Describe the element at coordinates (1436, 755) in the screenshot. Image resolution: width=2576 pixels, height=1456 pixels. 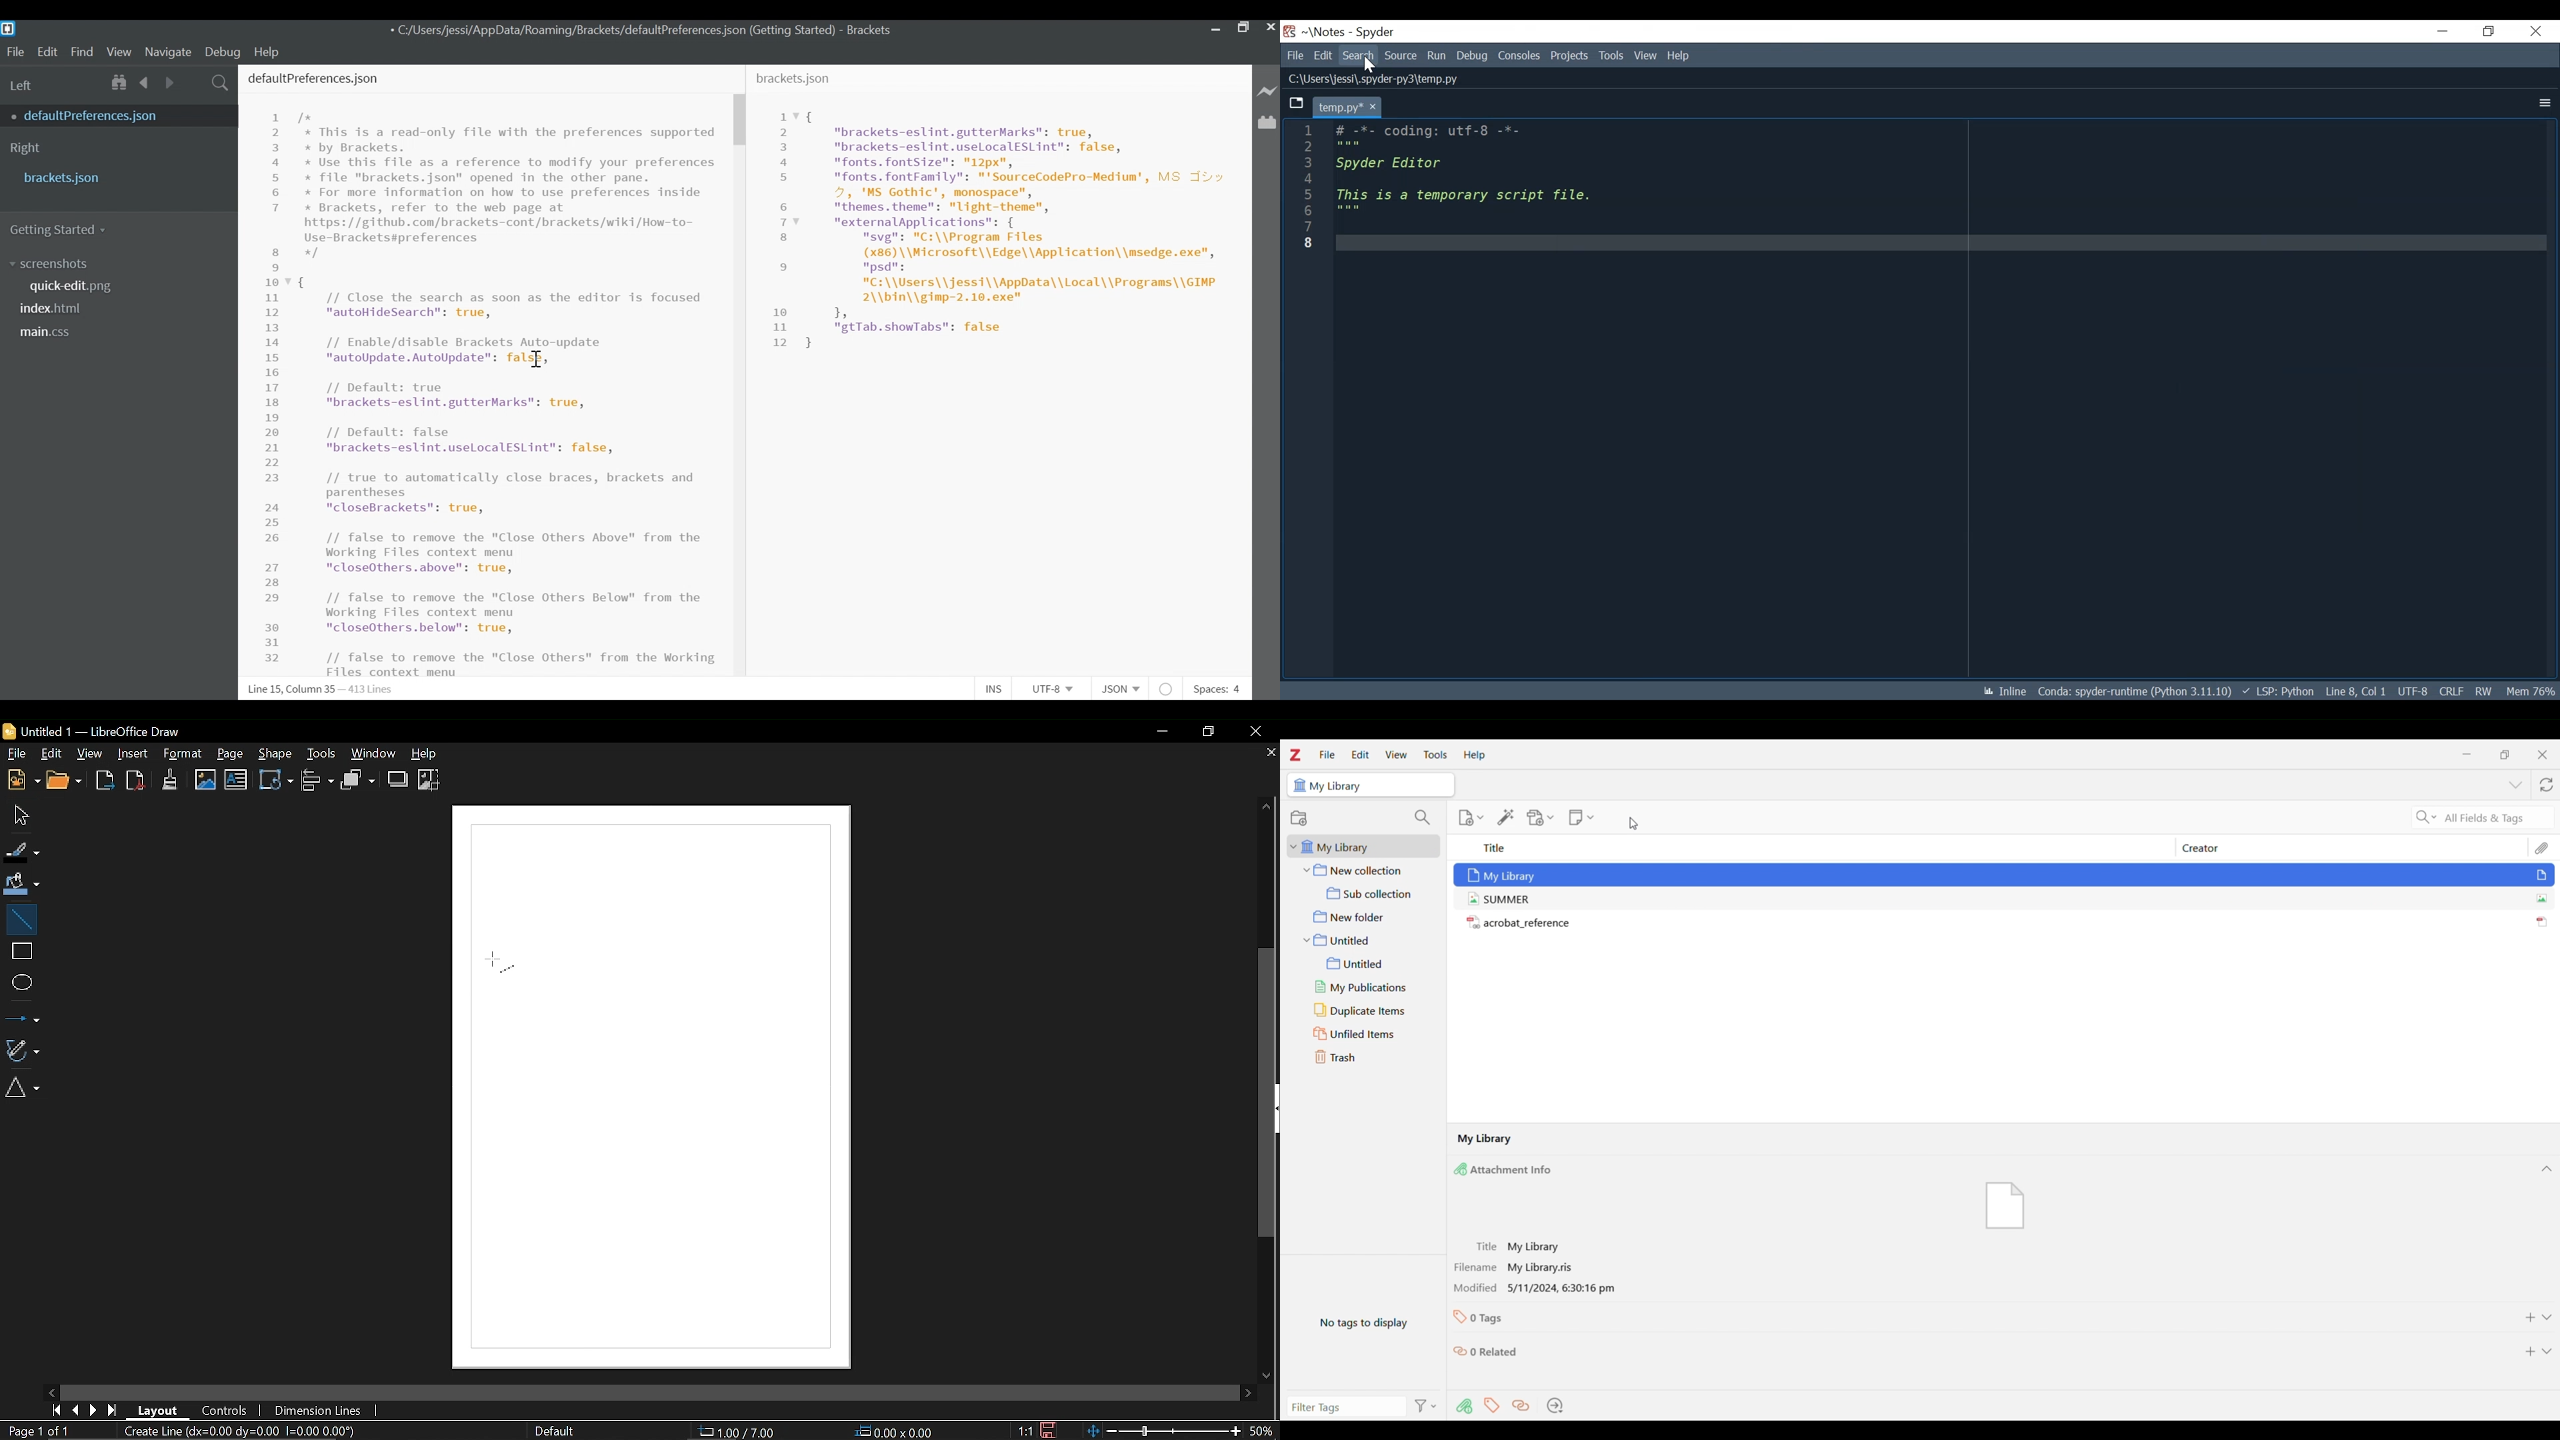
I see `Tools menu` at that location.